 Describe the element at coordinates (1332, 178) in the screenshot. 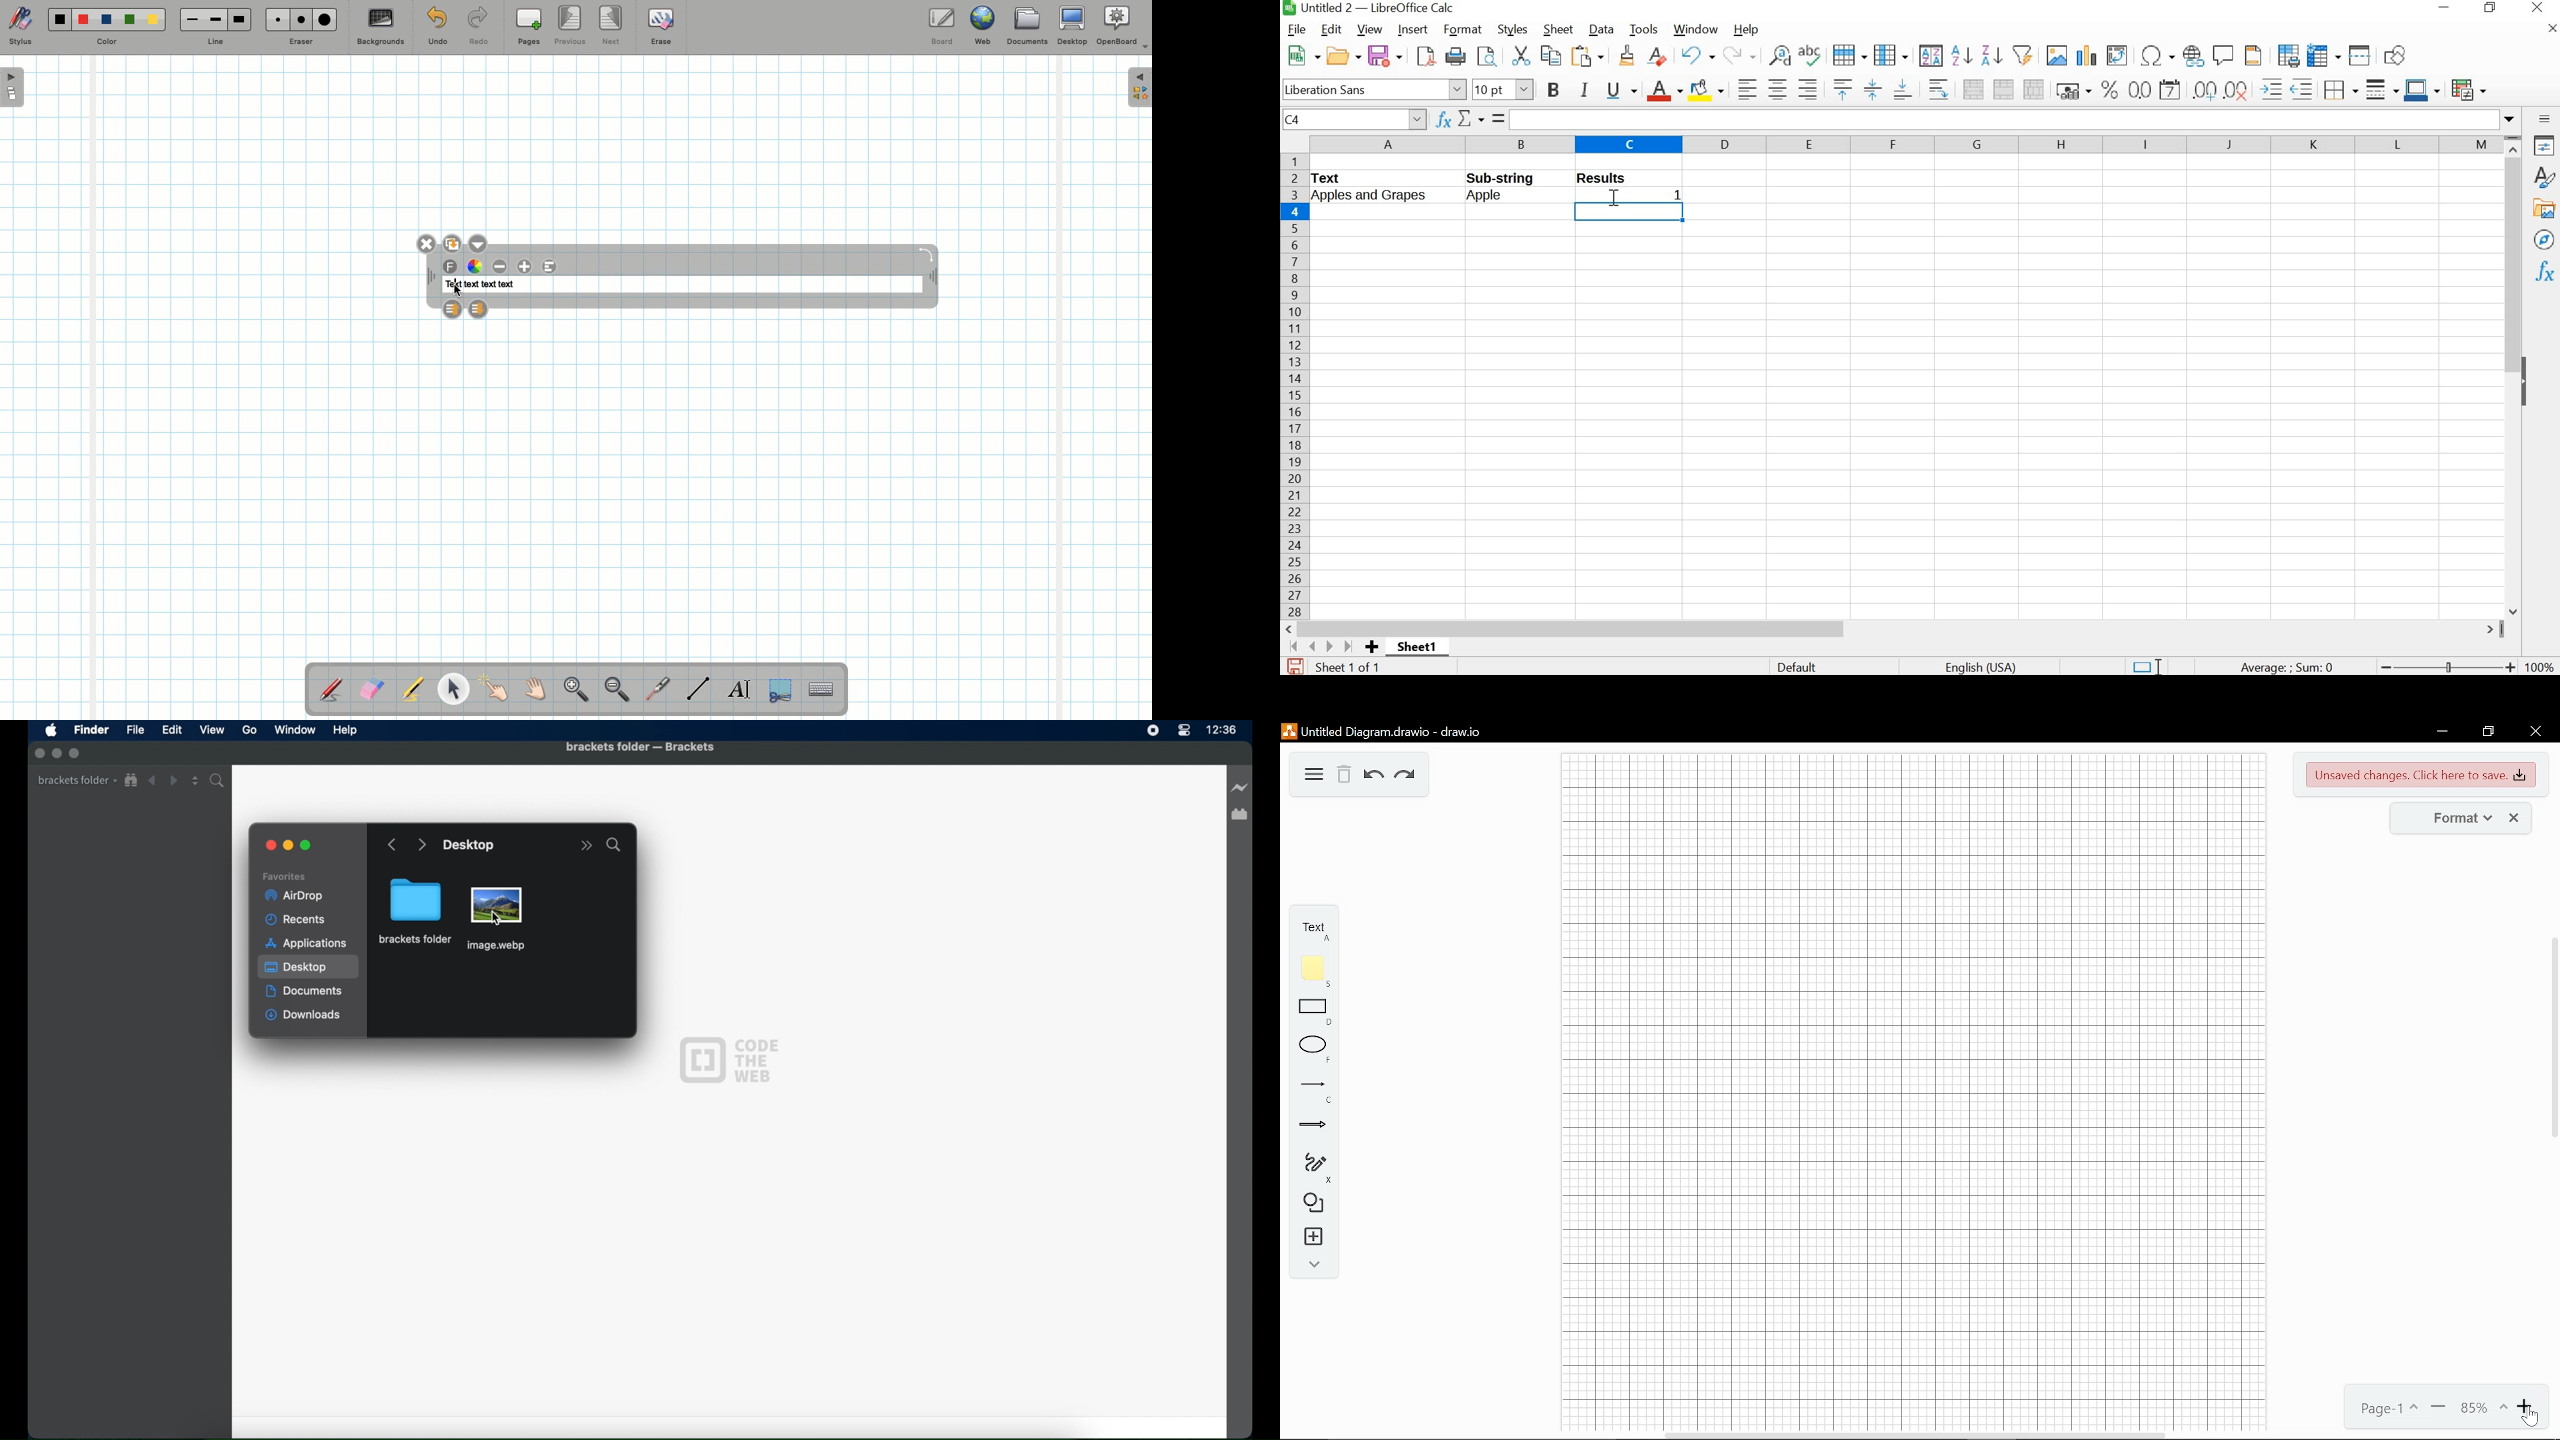

I see `TEXT` at that location.